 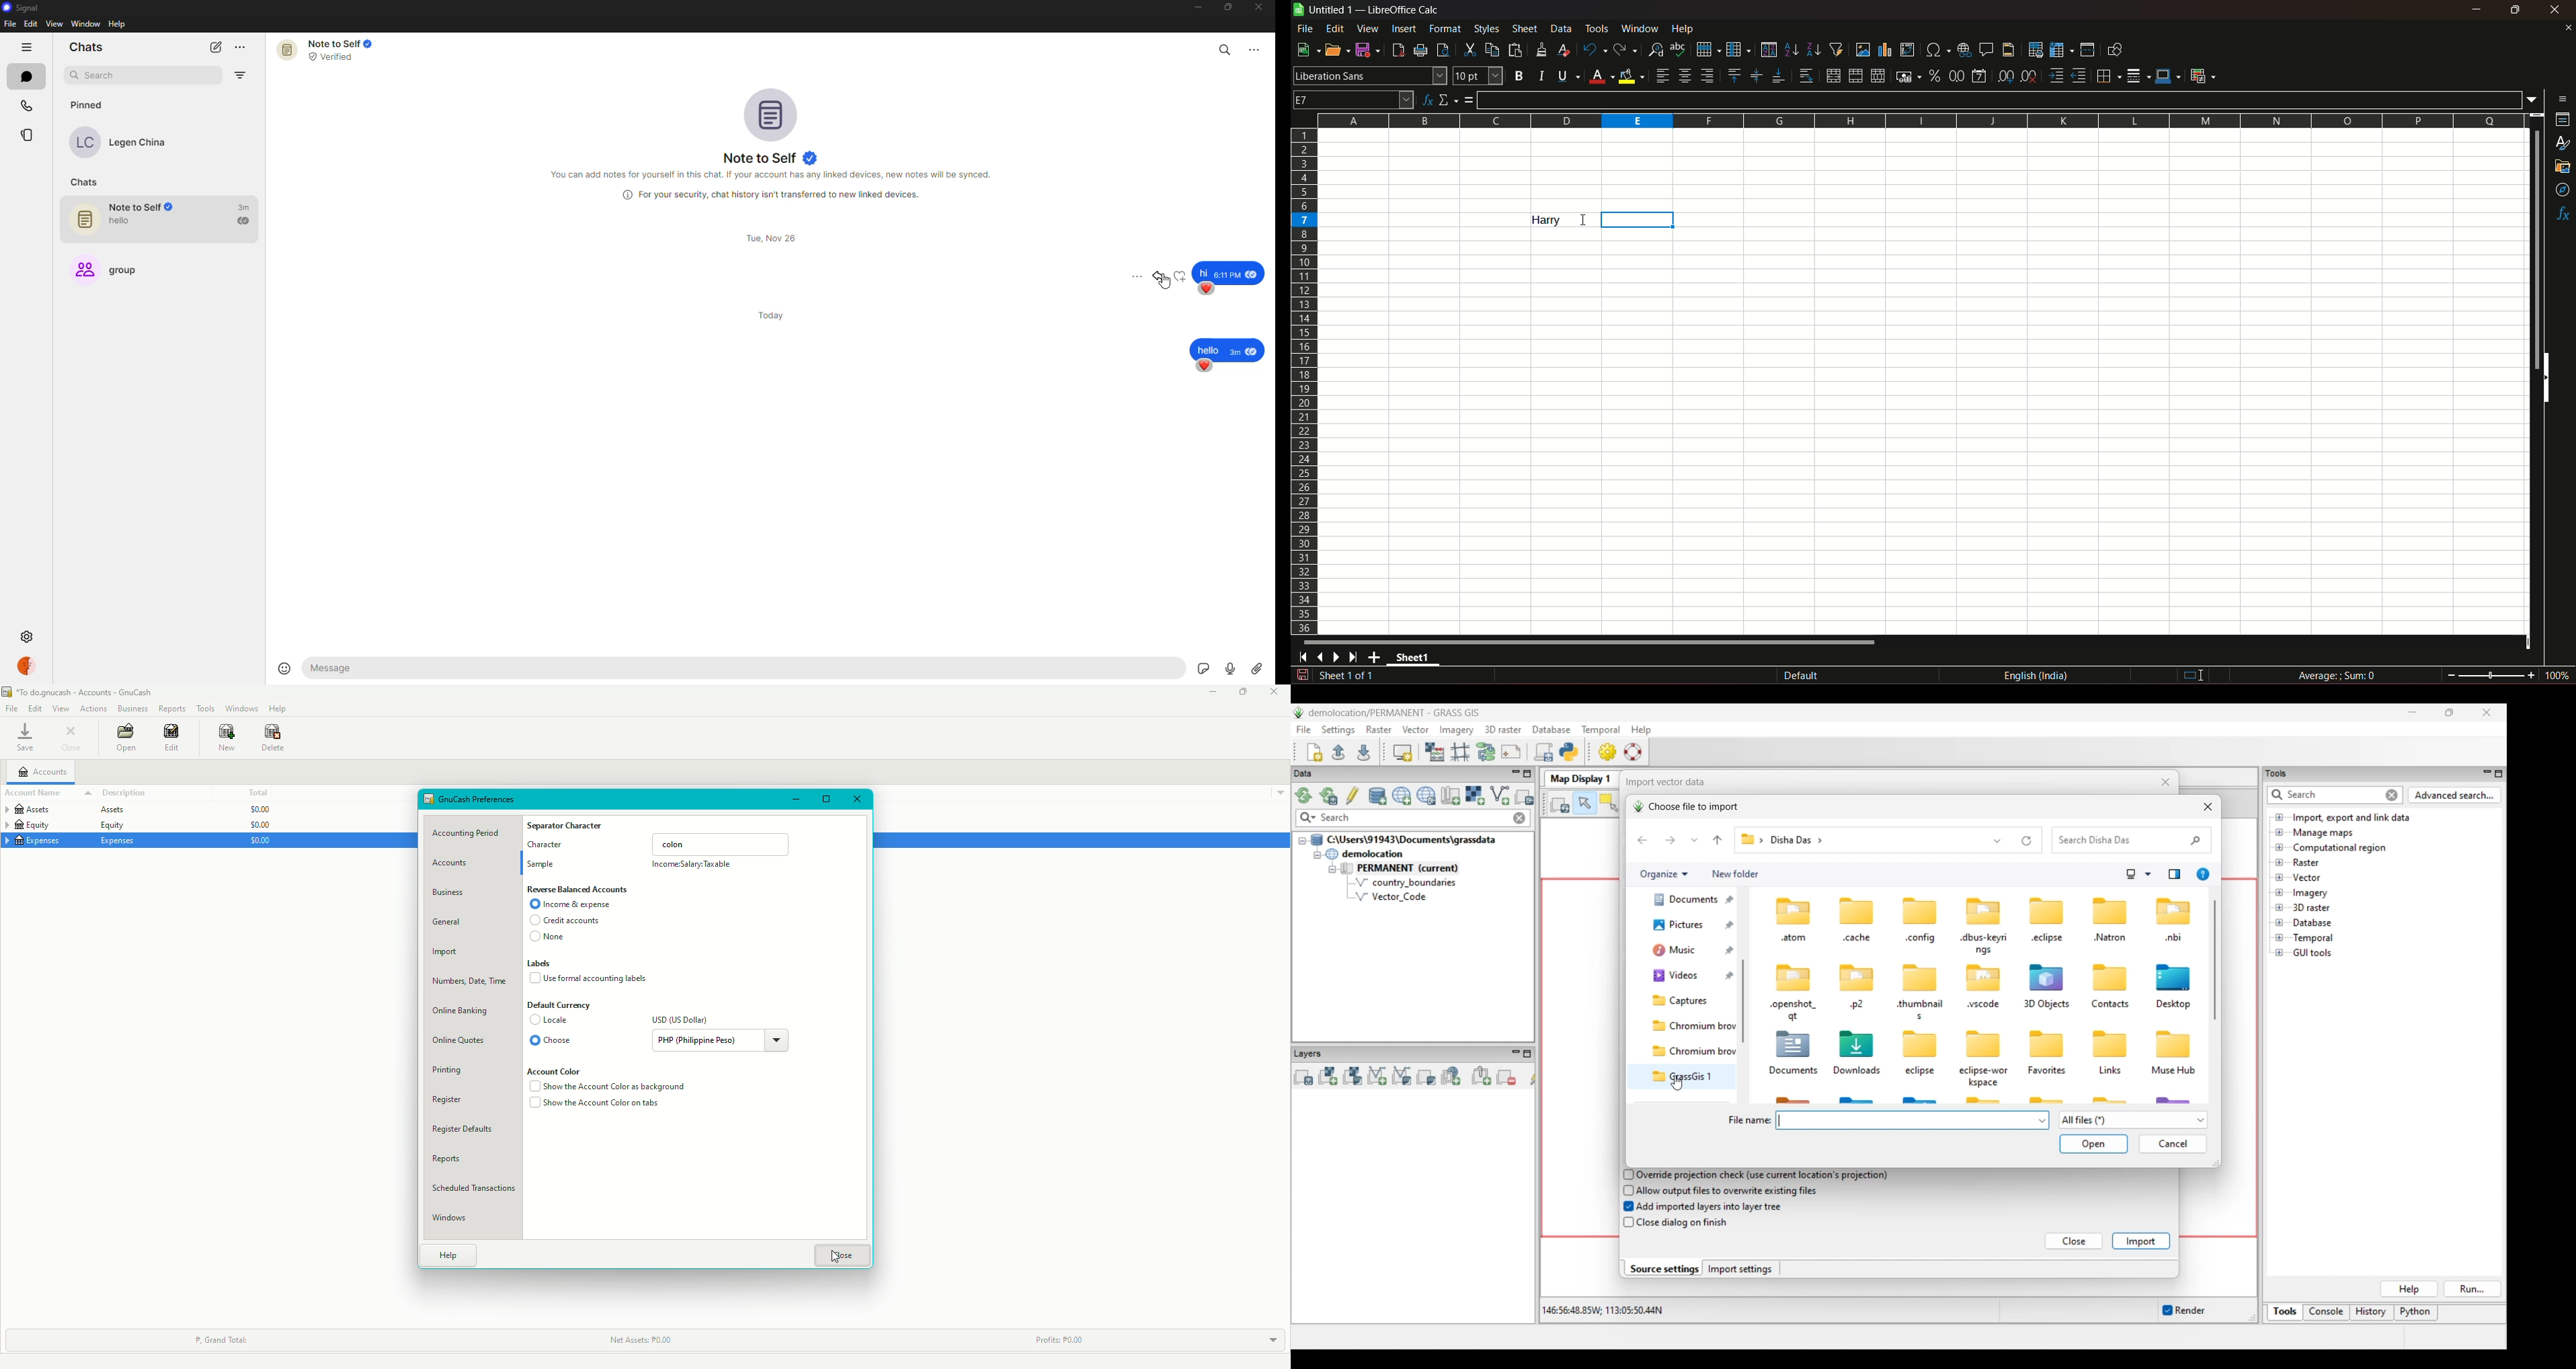 What do you see at coordinates (1213, 692) in the screenshot?
I see `Minimize` at bounding box center [1213, 692].